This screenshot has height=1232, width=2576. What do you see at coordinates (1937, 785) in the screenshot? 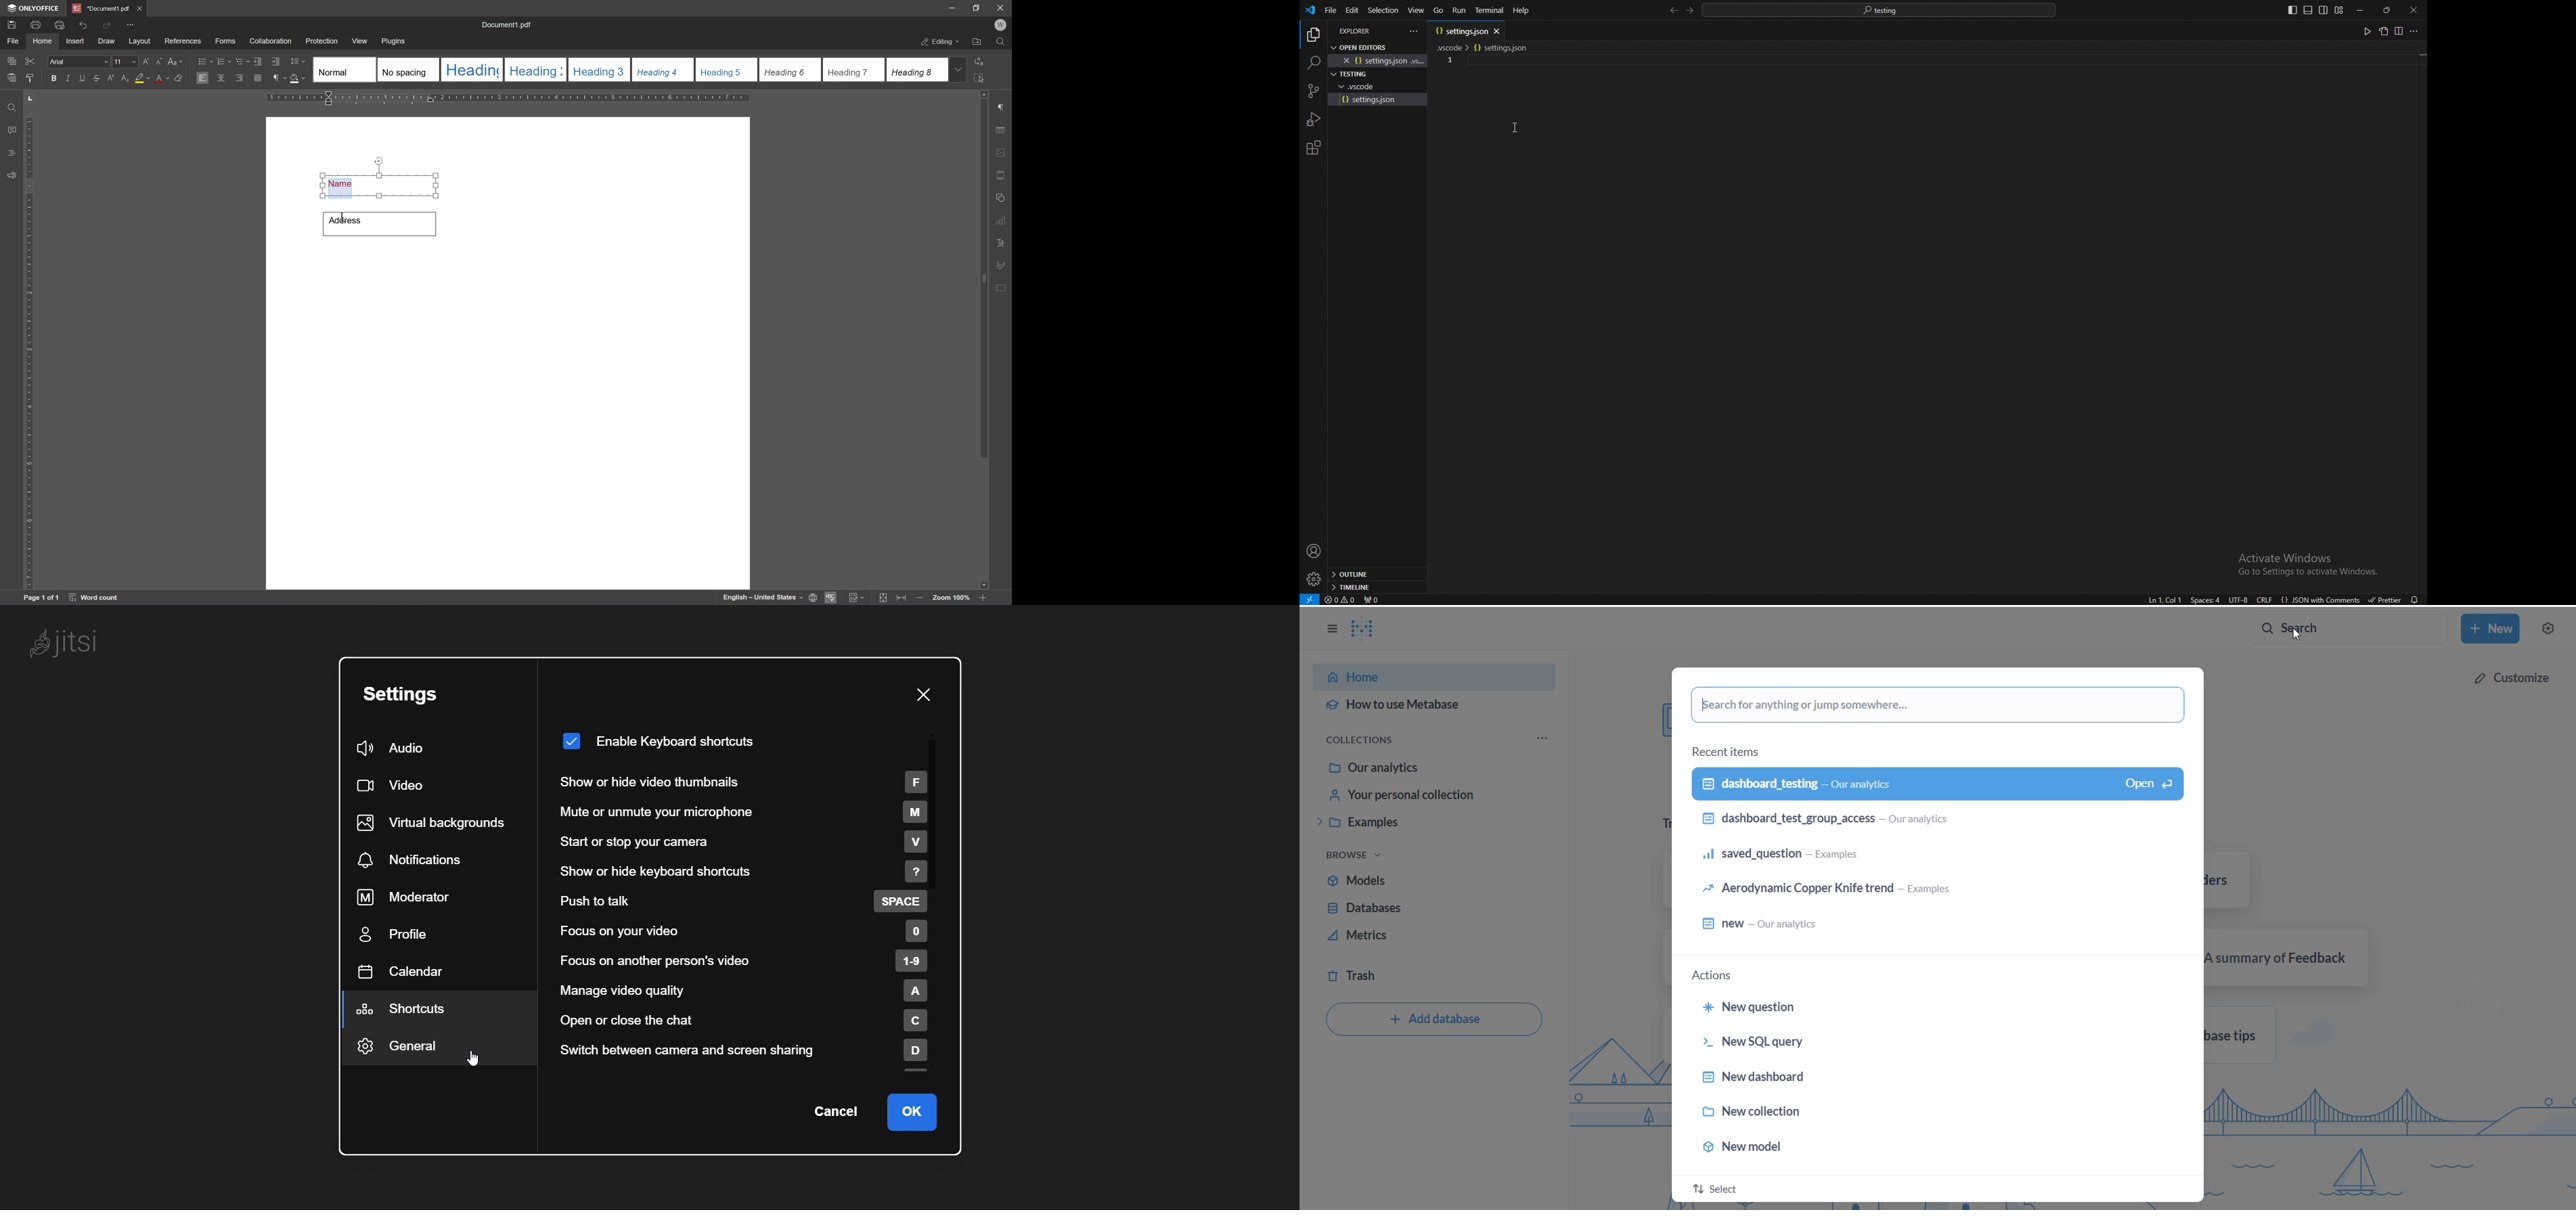
I see `dashboard_testing-Our analytics` at bounding box center [1937, 785].